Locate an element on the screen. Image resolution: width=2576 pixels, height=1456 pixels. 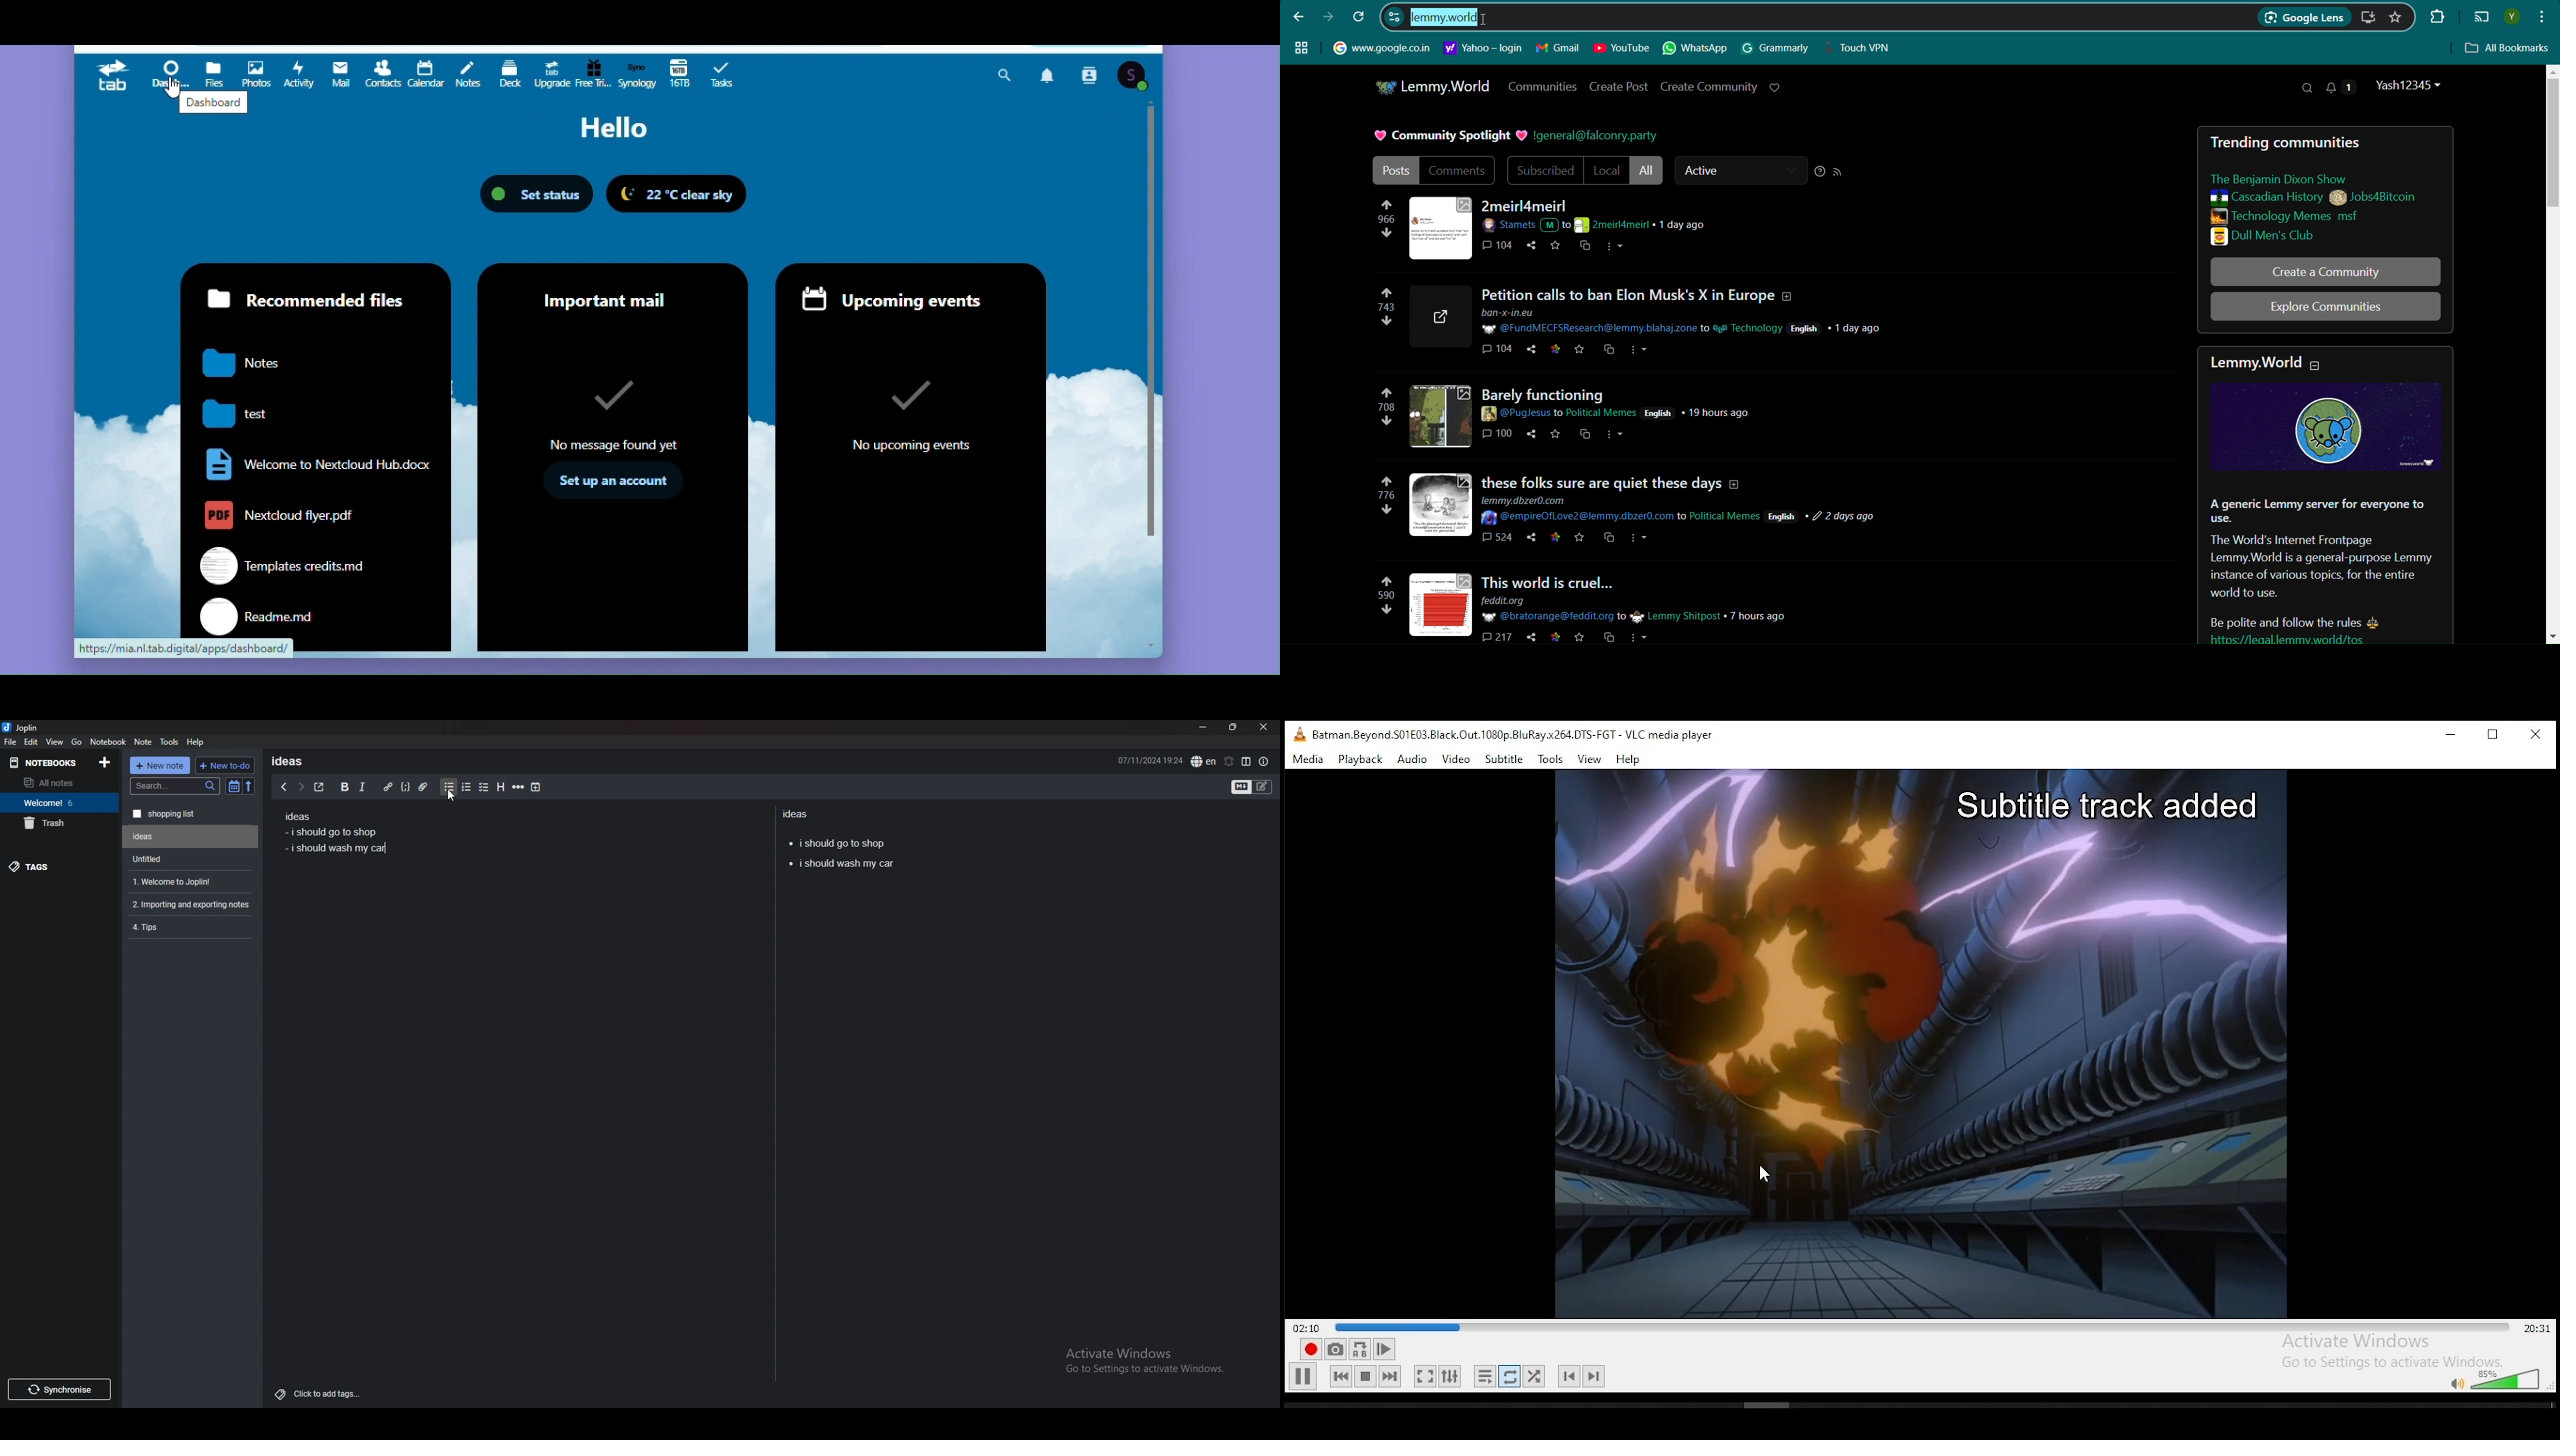
Search is located at coordinates (1004, 71).